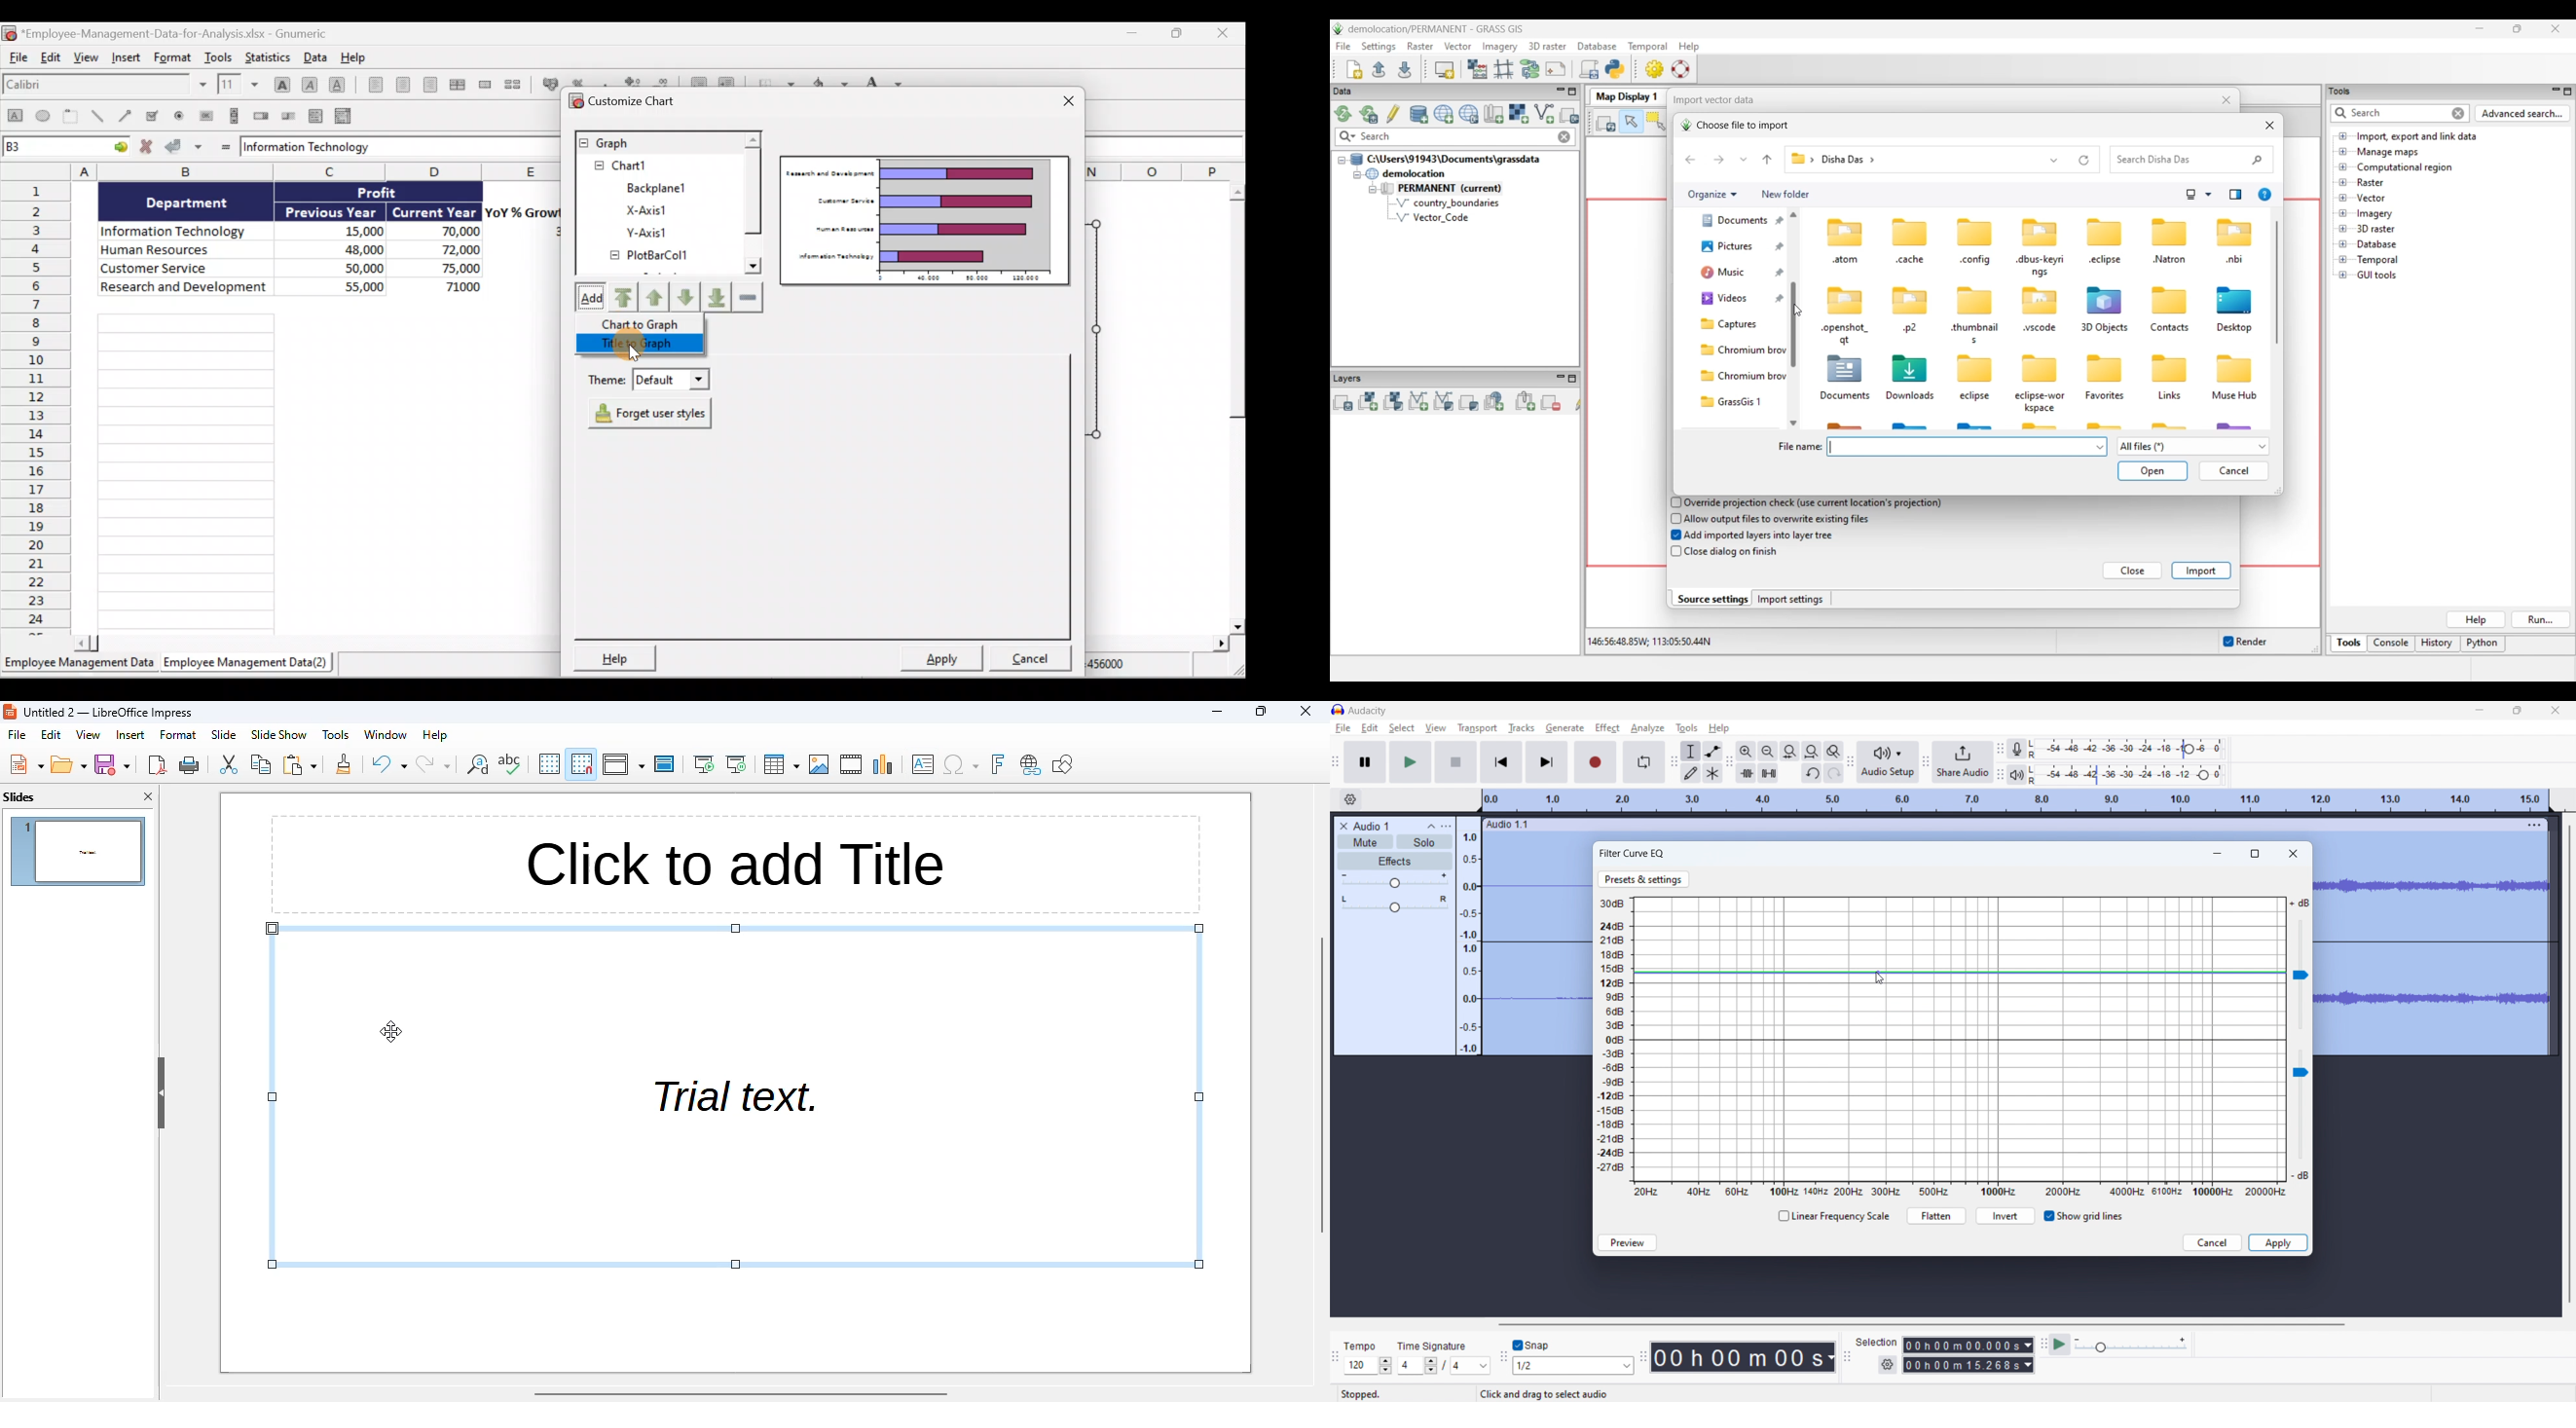 The image size is (2576, 1428). What do you see at coordinates (1596, 762) in the screenshot?
I see `record` at bounding box center [1596, 762].